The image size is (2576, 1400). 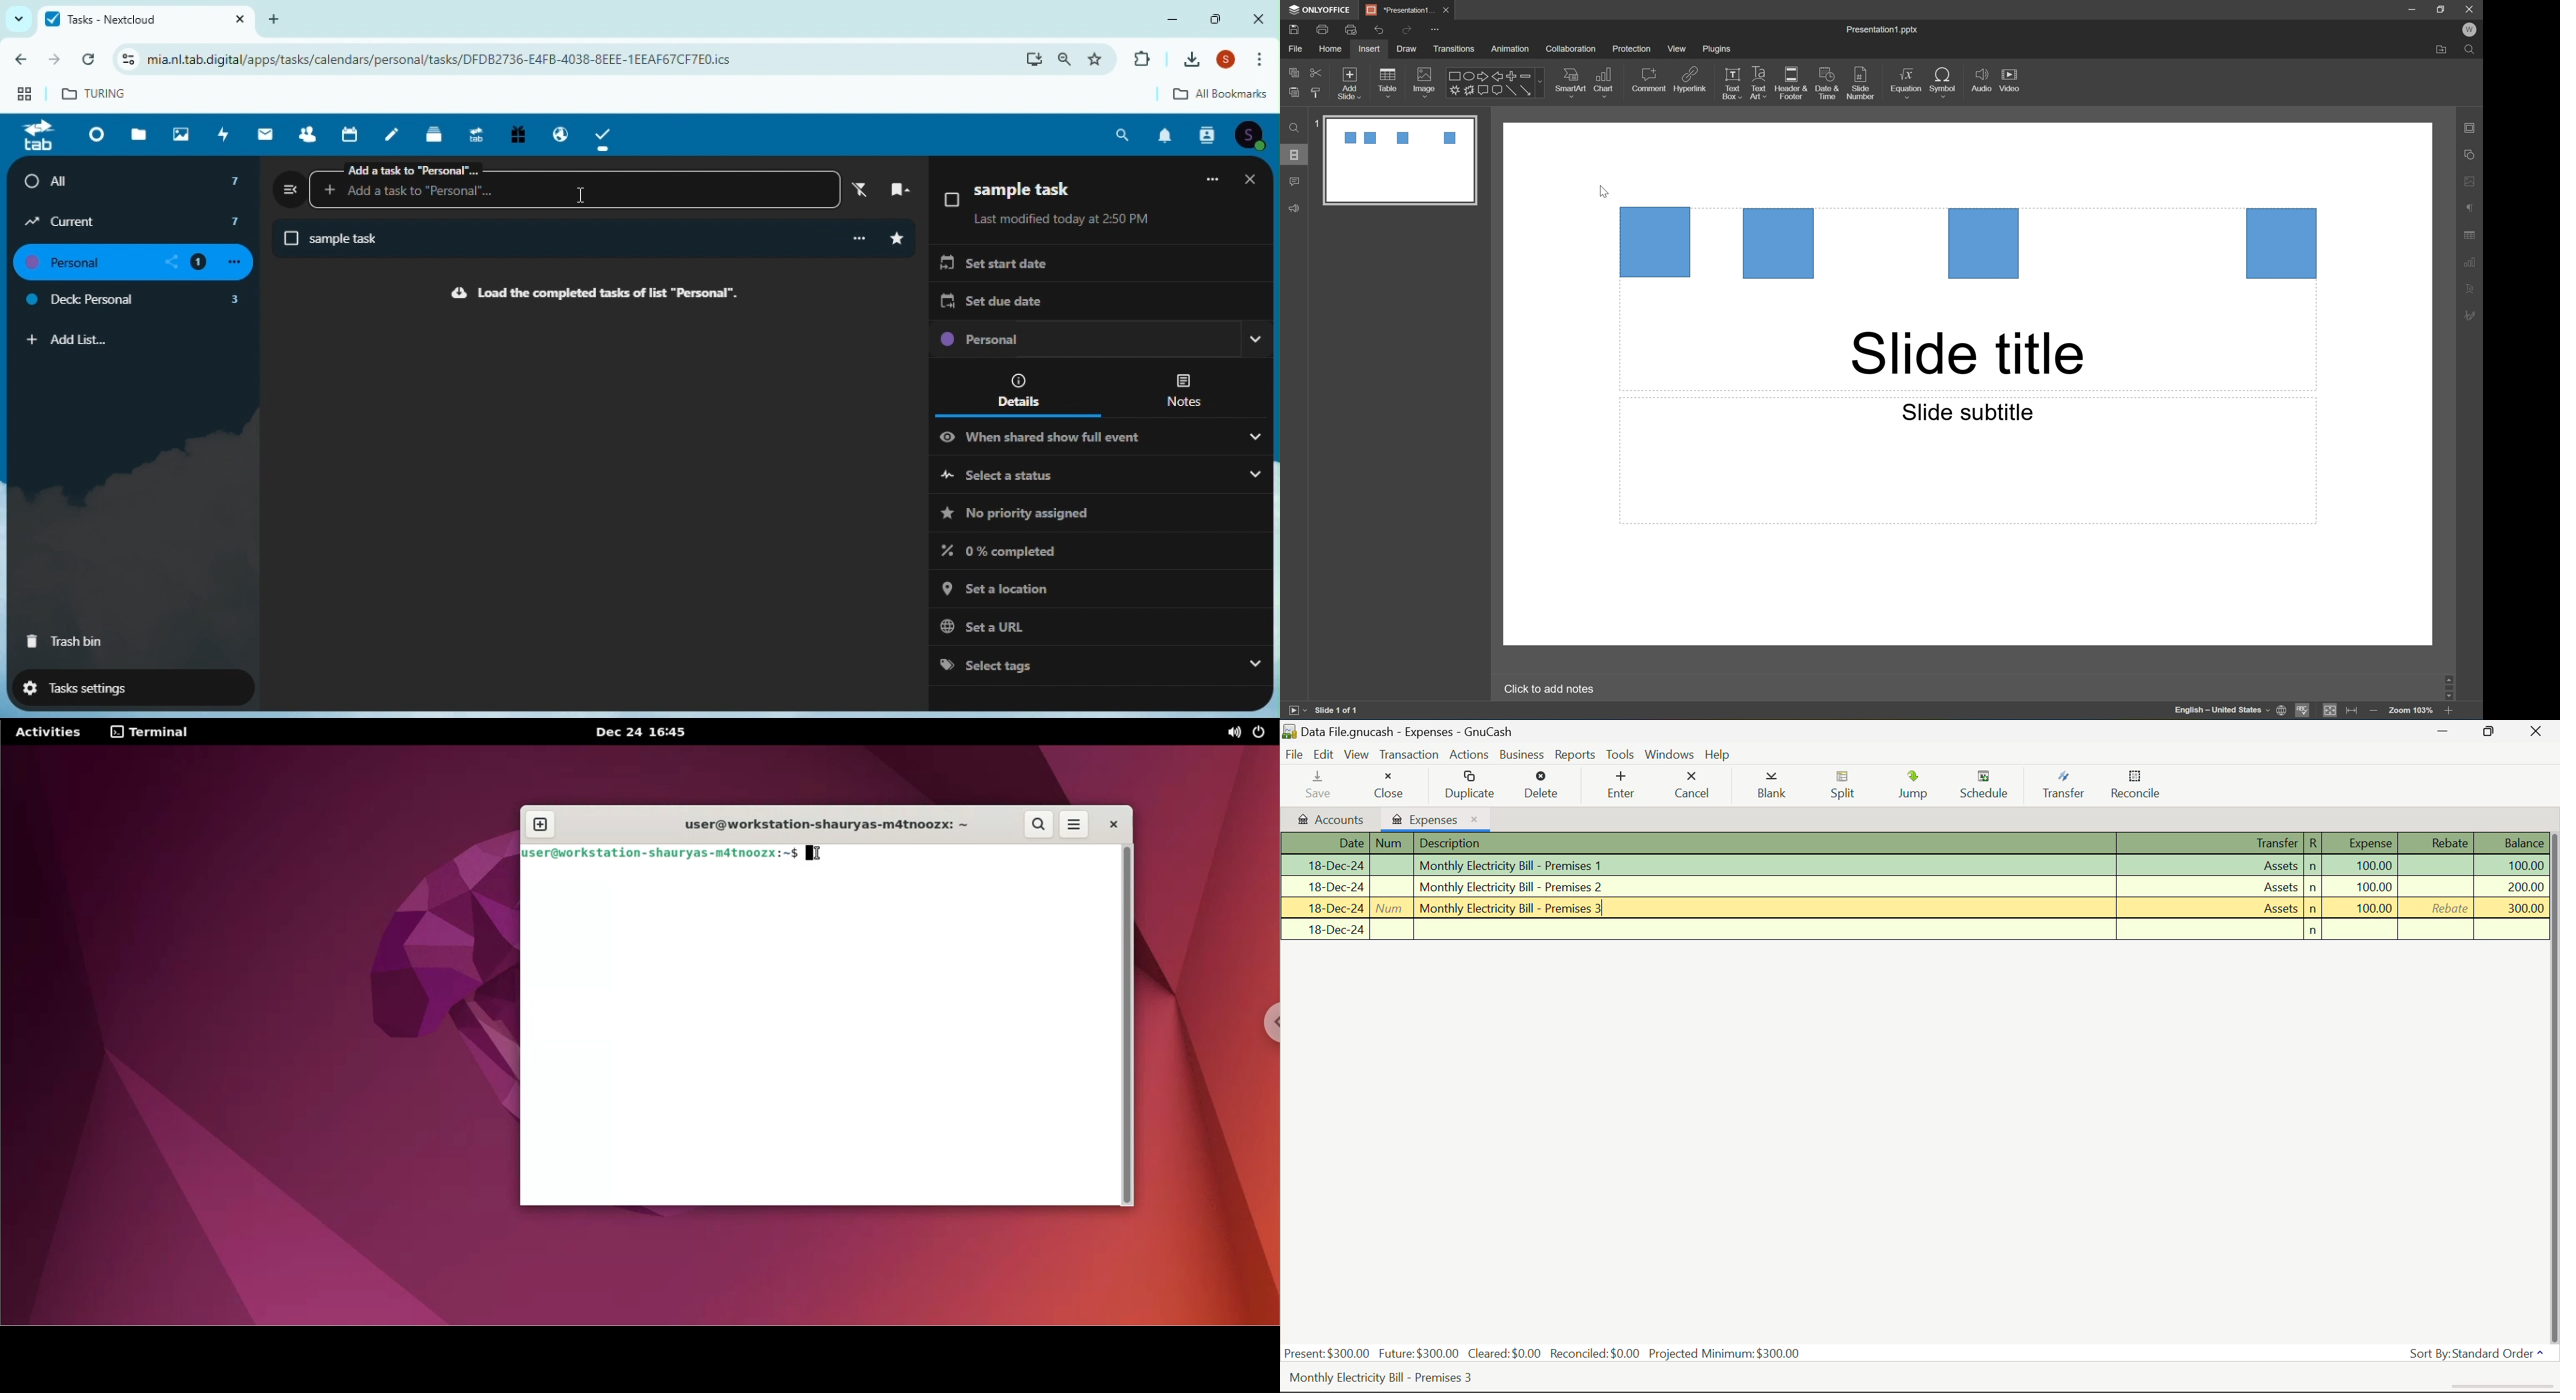 What do you see at coordinates (1293, 71) in the screenshot?
I see `copy` at bounding box center [1293, 71].